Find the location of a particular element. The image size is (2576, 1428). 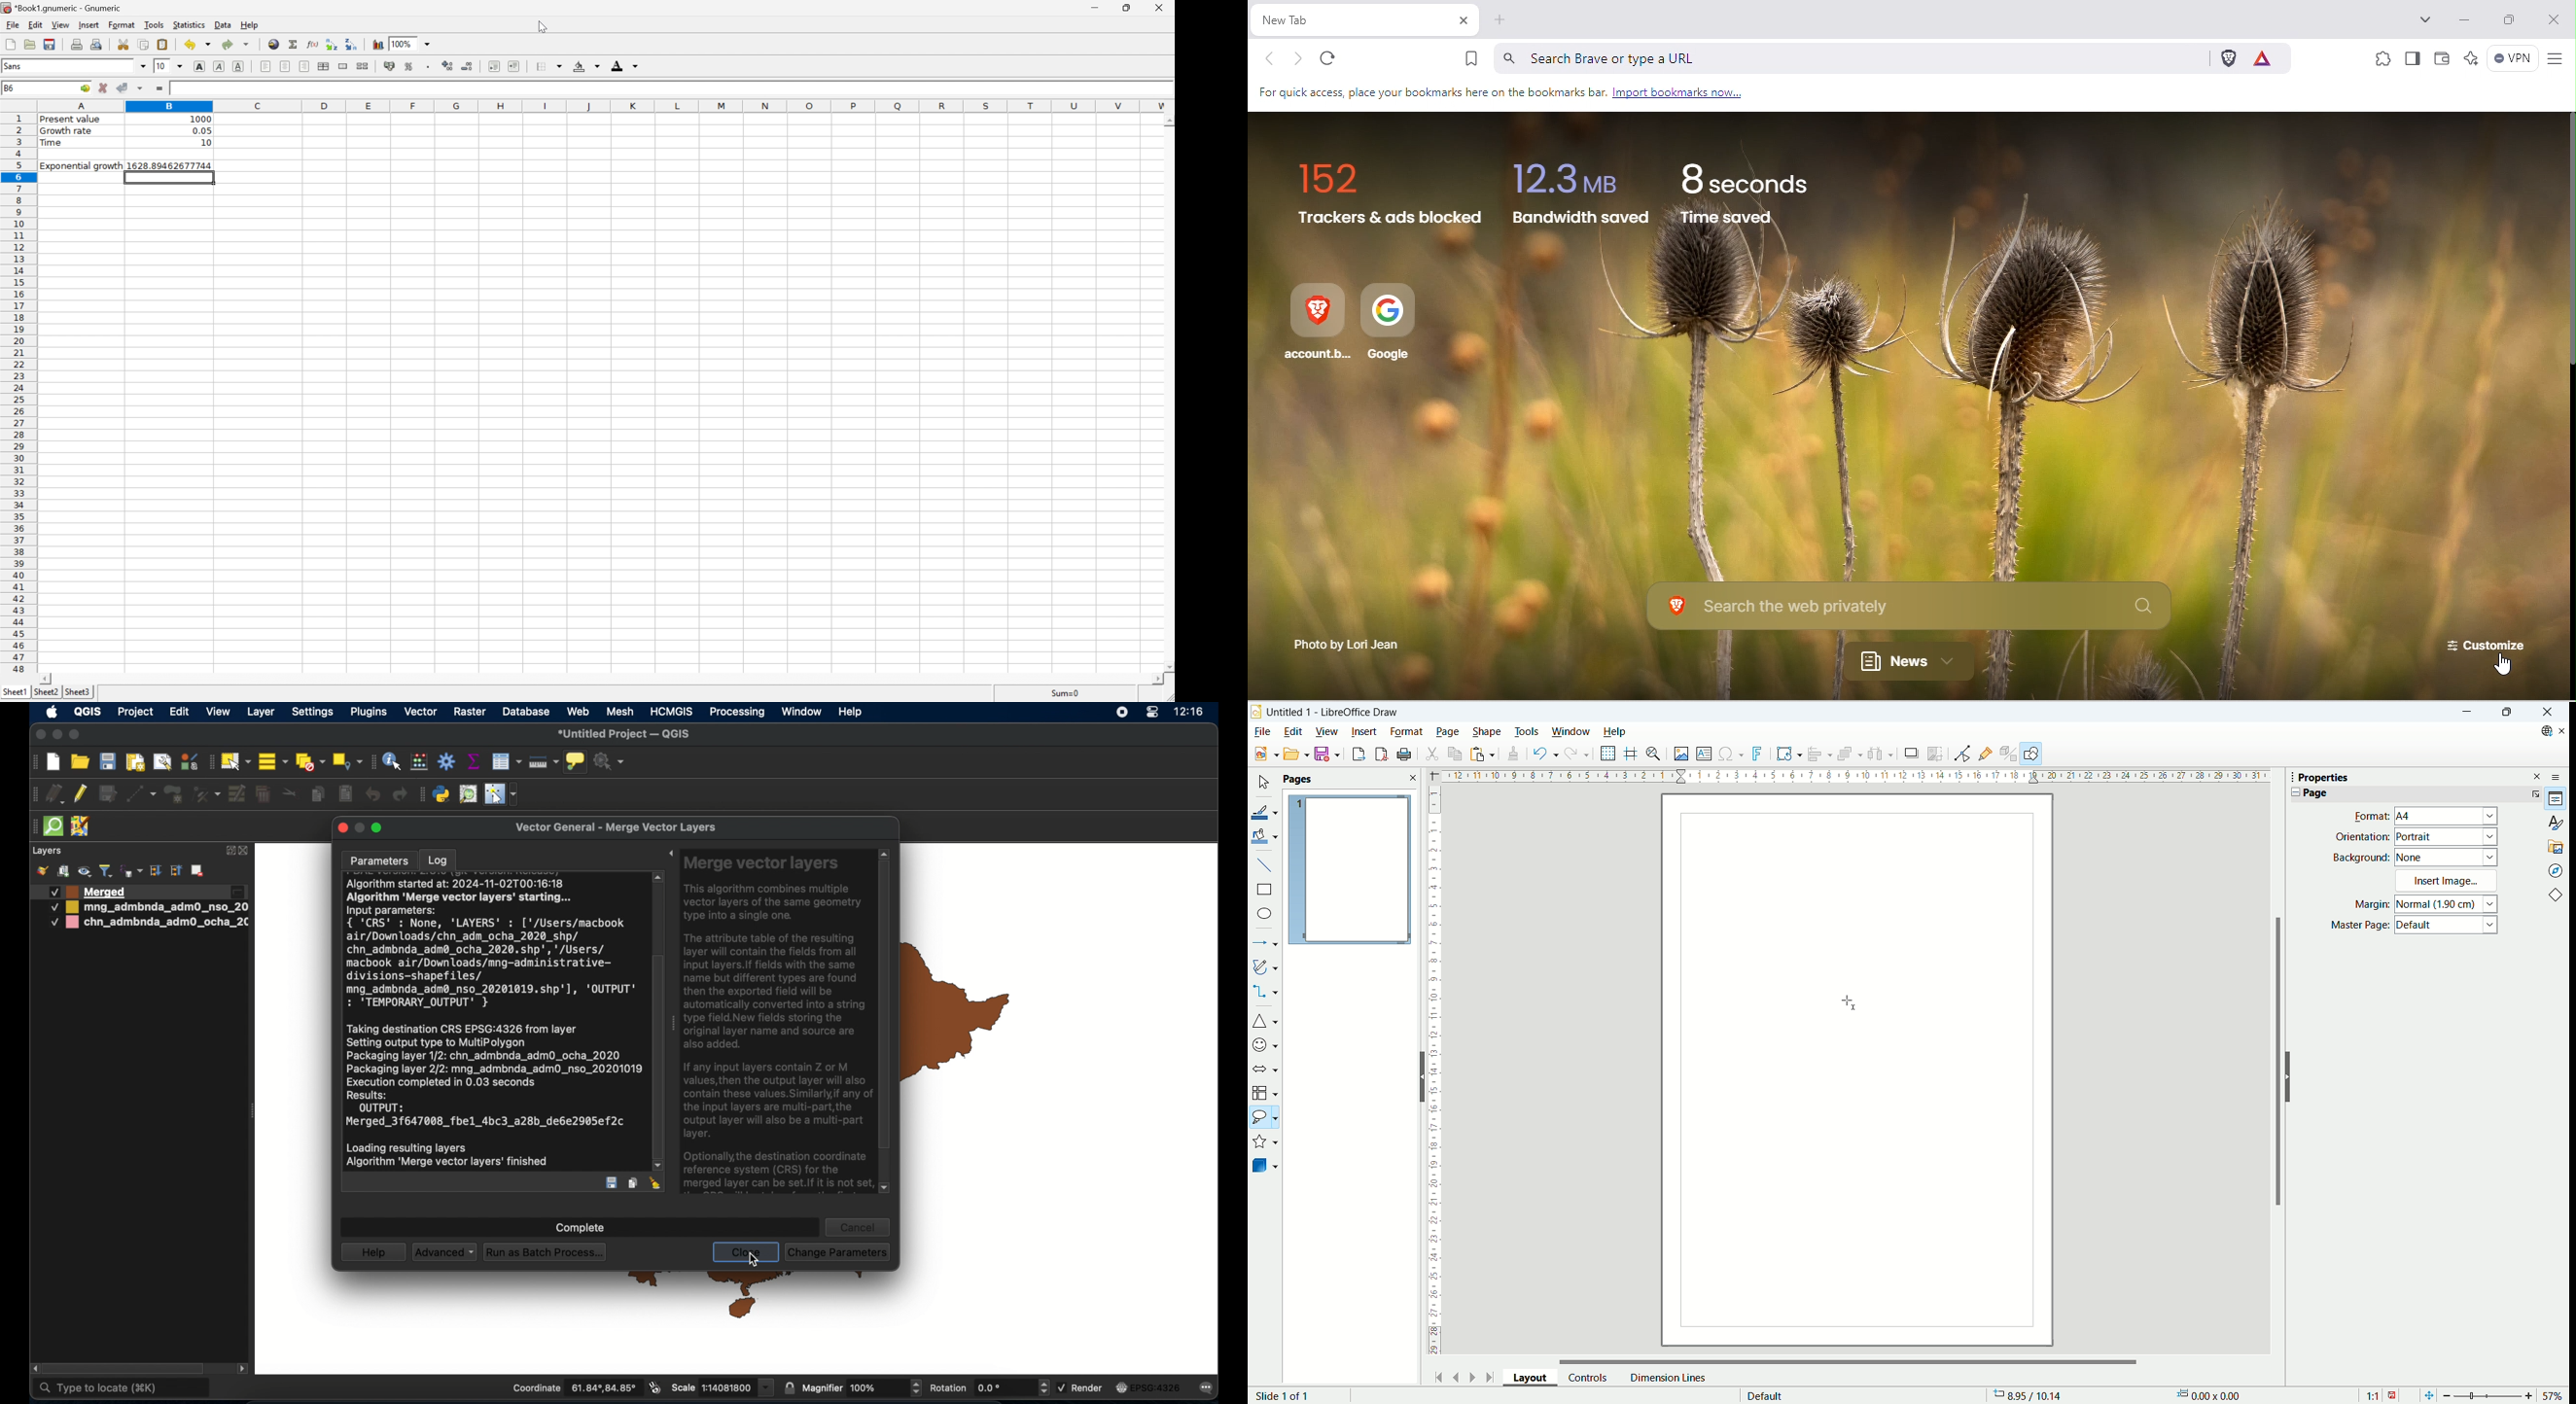

Accept changes in multiple cells is located at coordinates (140, 88).